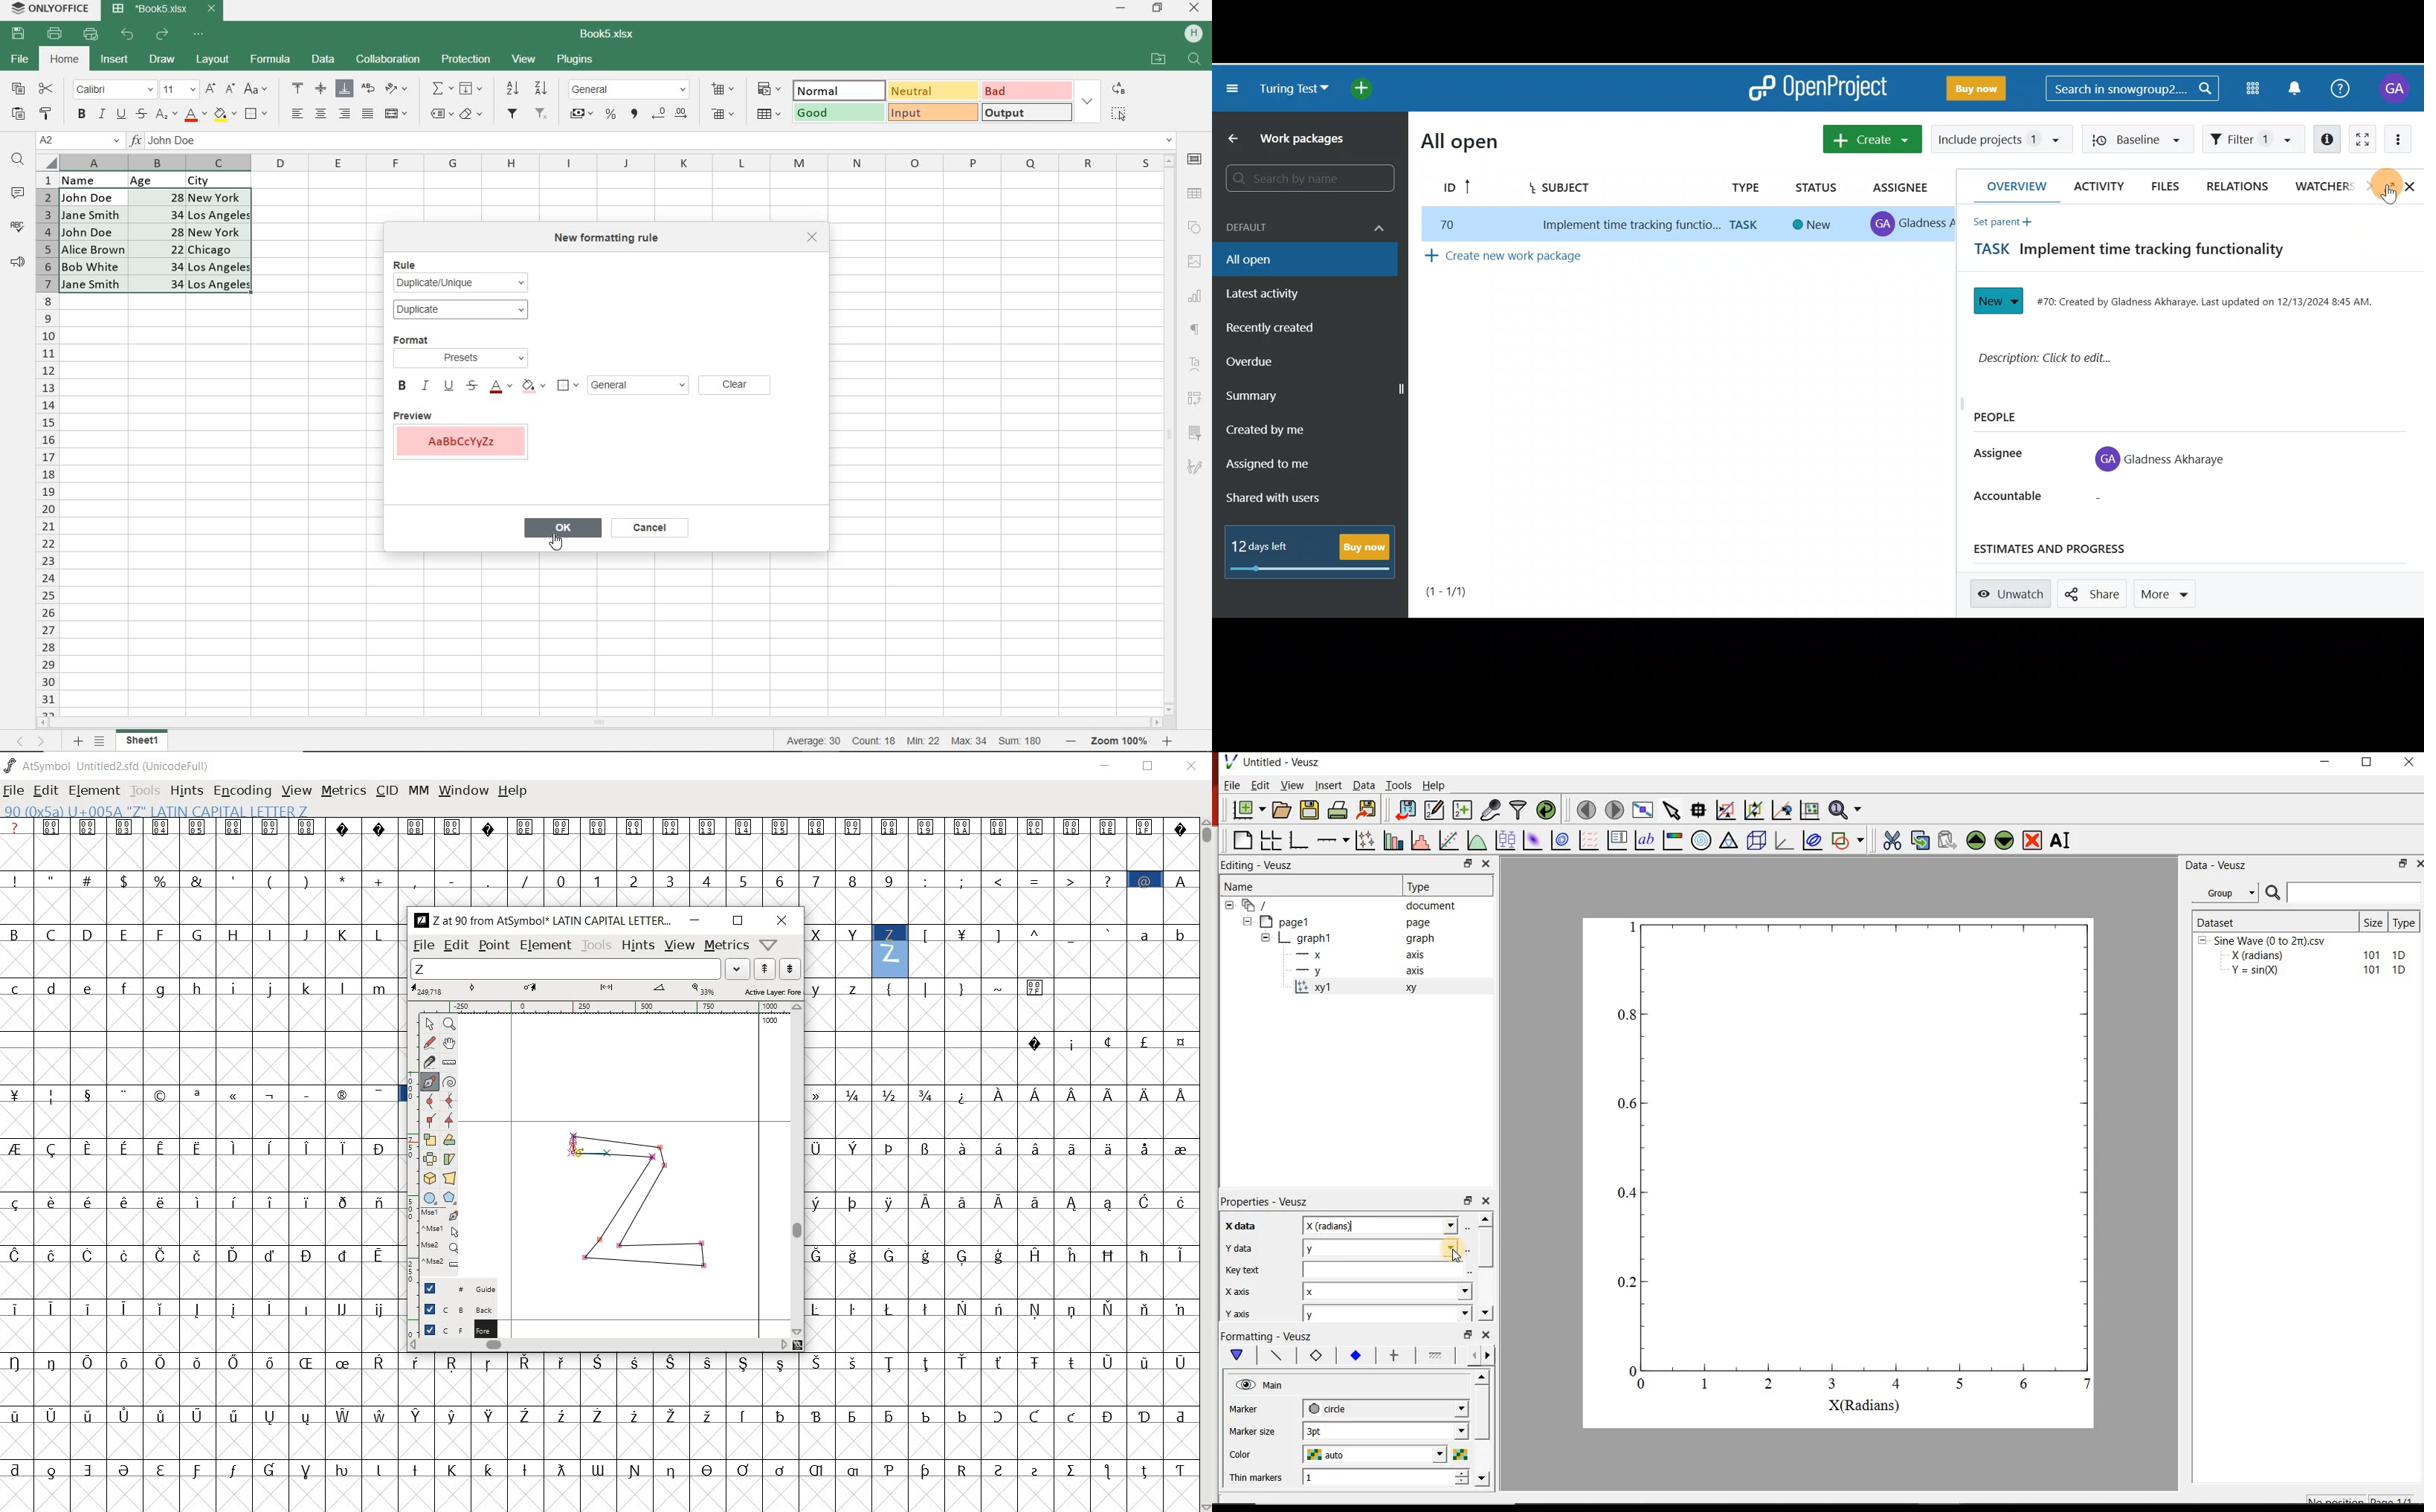 This screenshot has height=1512, width=2436. I want to click on close, so click(1192, 765).